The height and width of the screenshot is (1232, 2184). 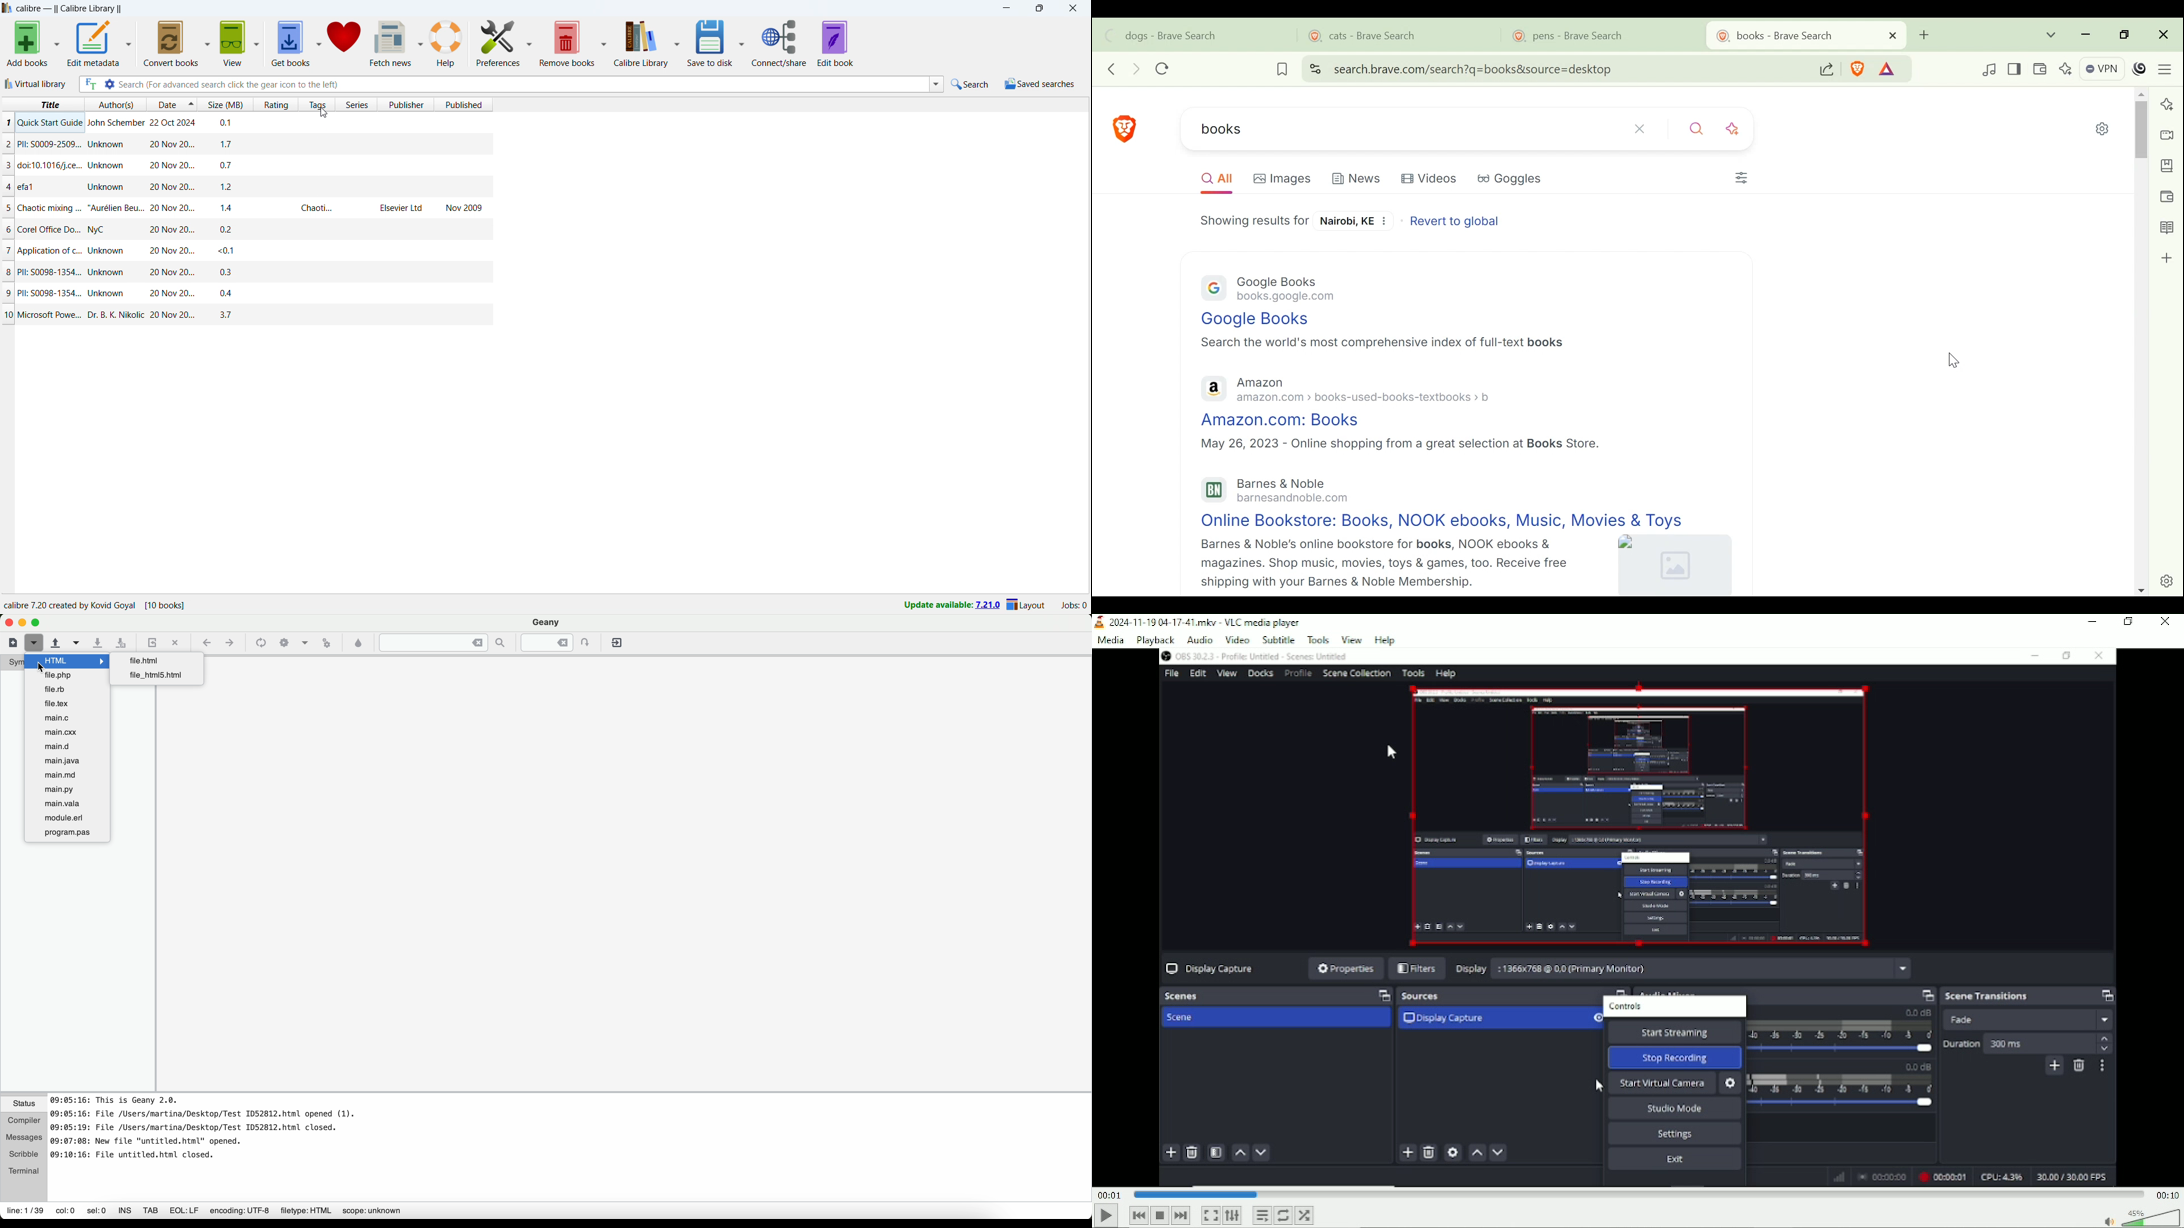 What do you see at coordinates (1592, 38) in the screenshot?
I see `pens - Brave Search` at bounding box center [1592, 38].